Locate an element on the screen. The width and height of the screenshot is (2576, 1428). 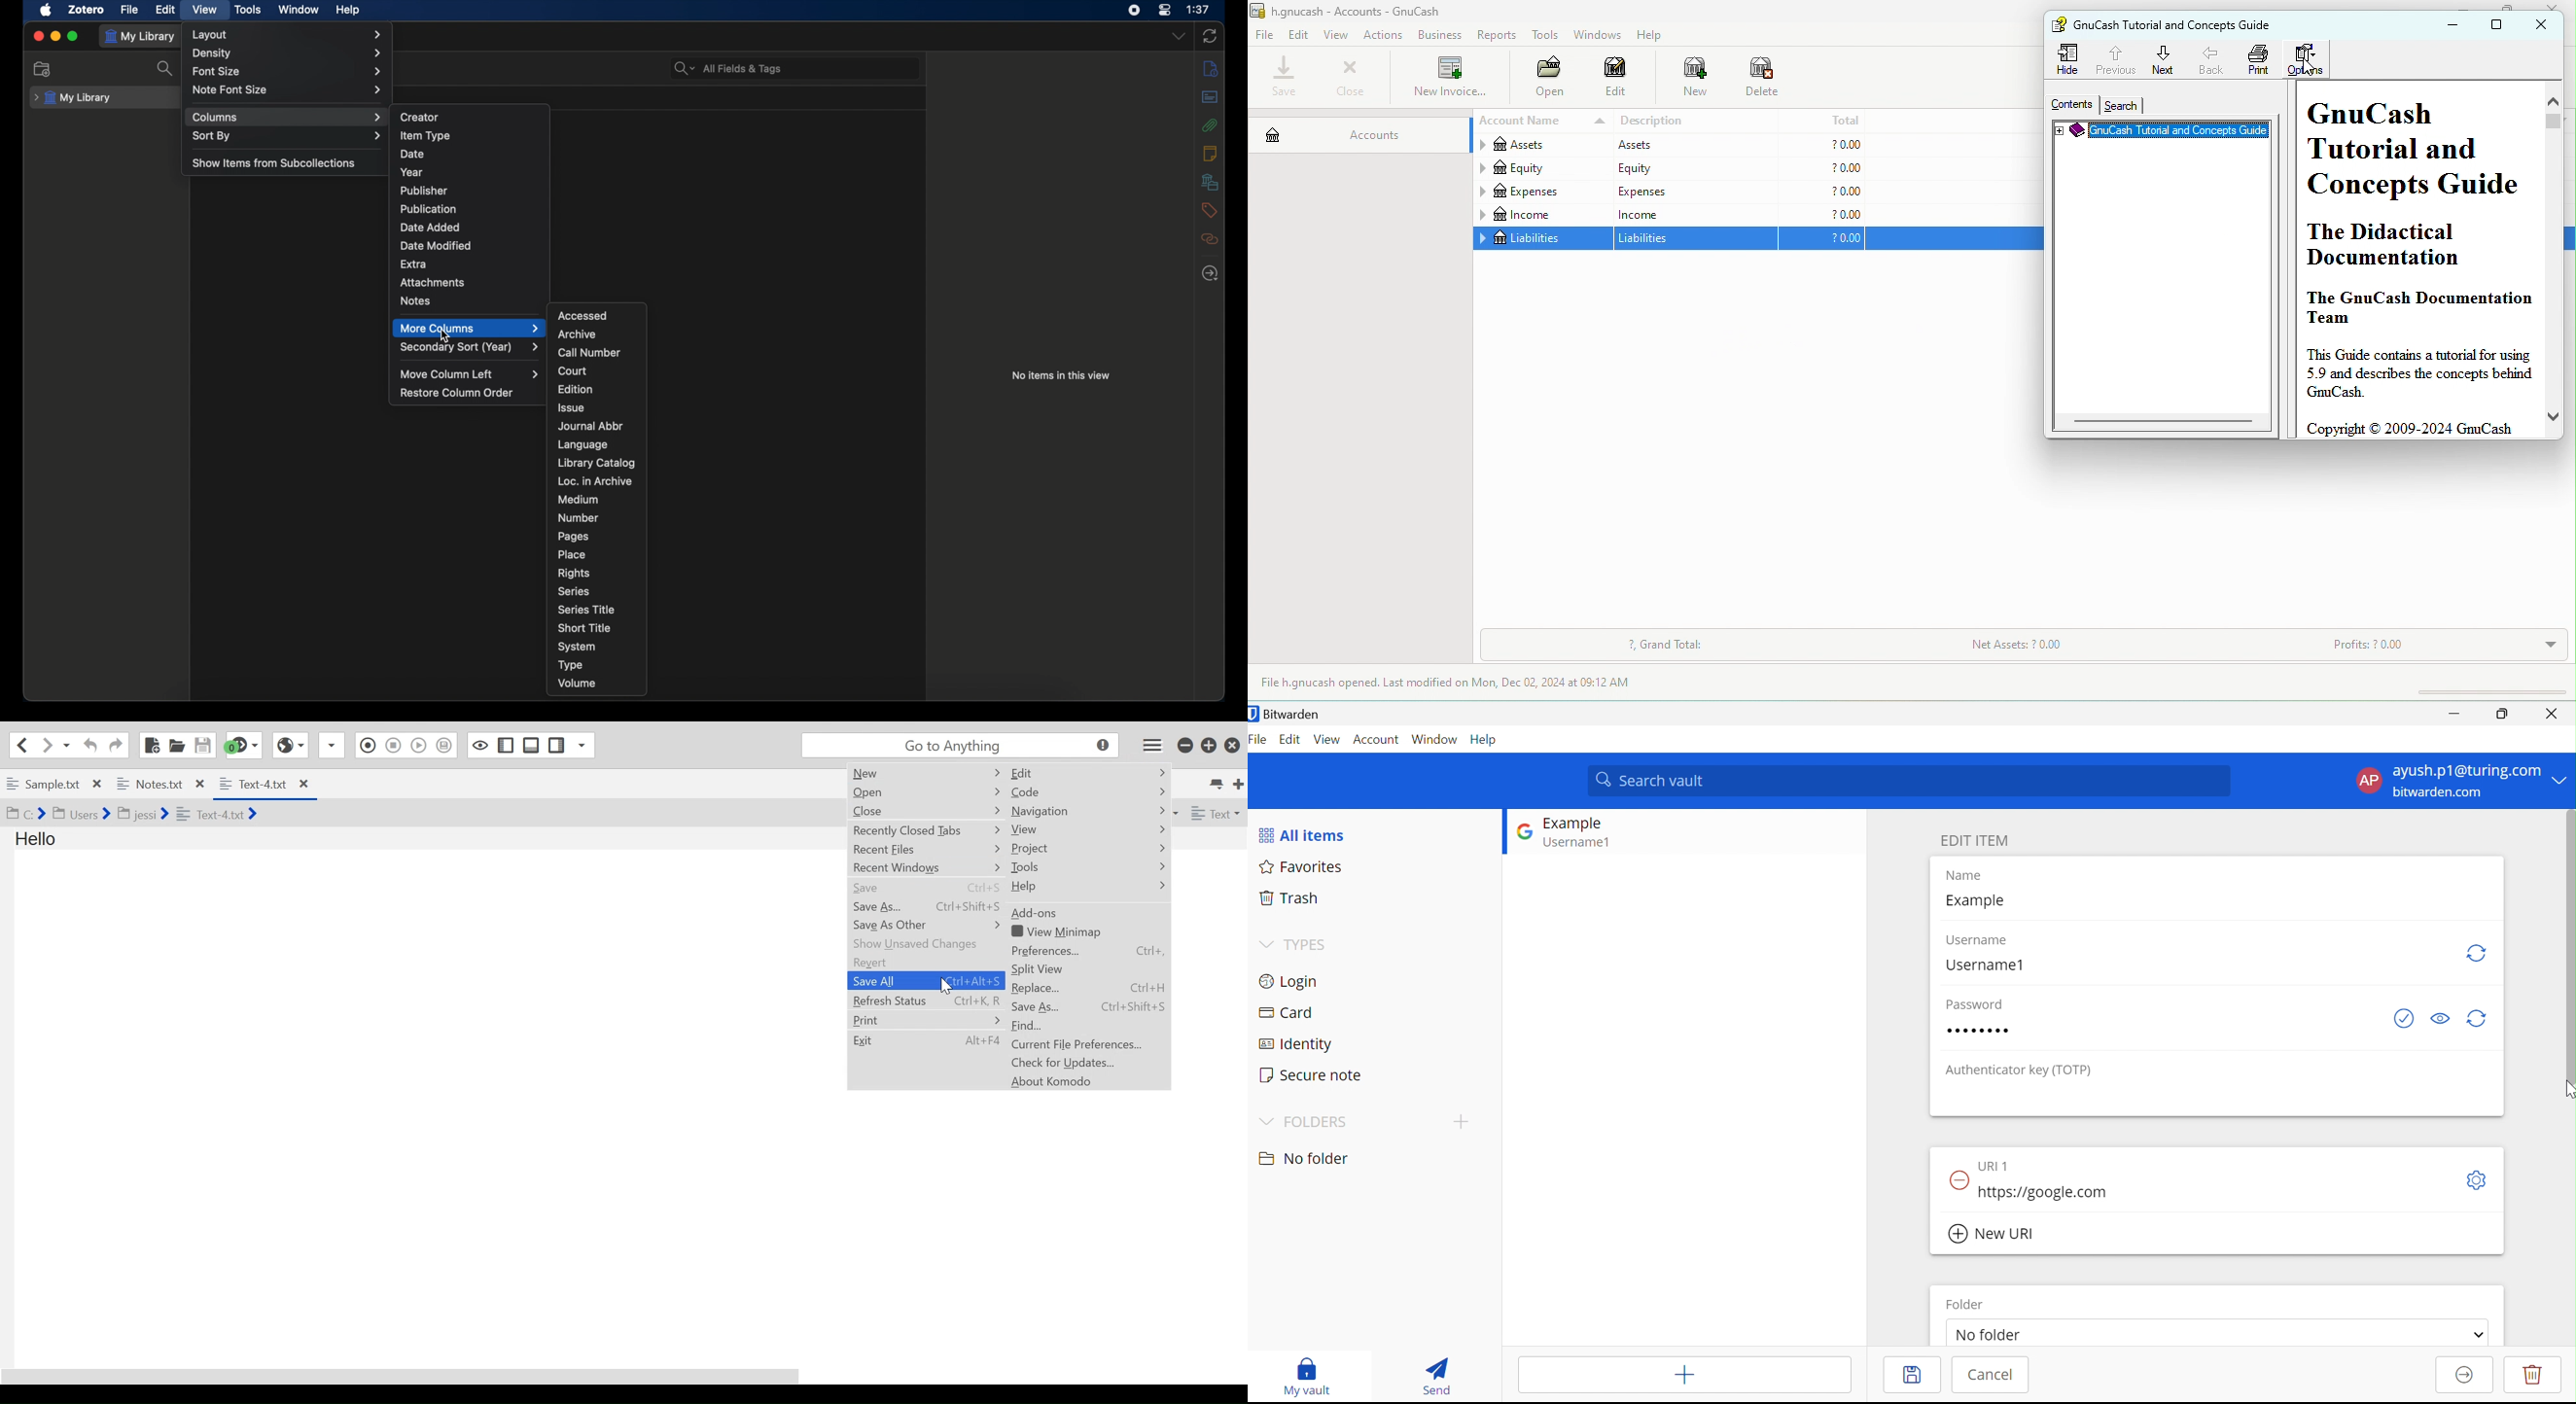
maximize is located at coordinates (2504, 7).